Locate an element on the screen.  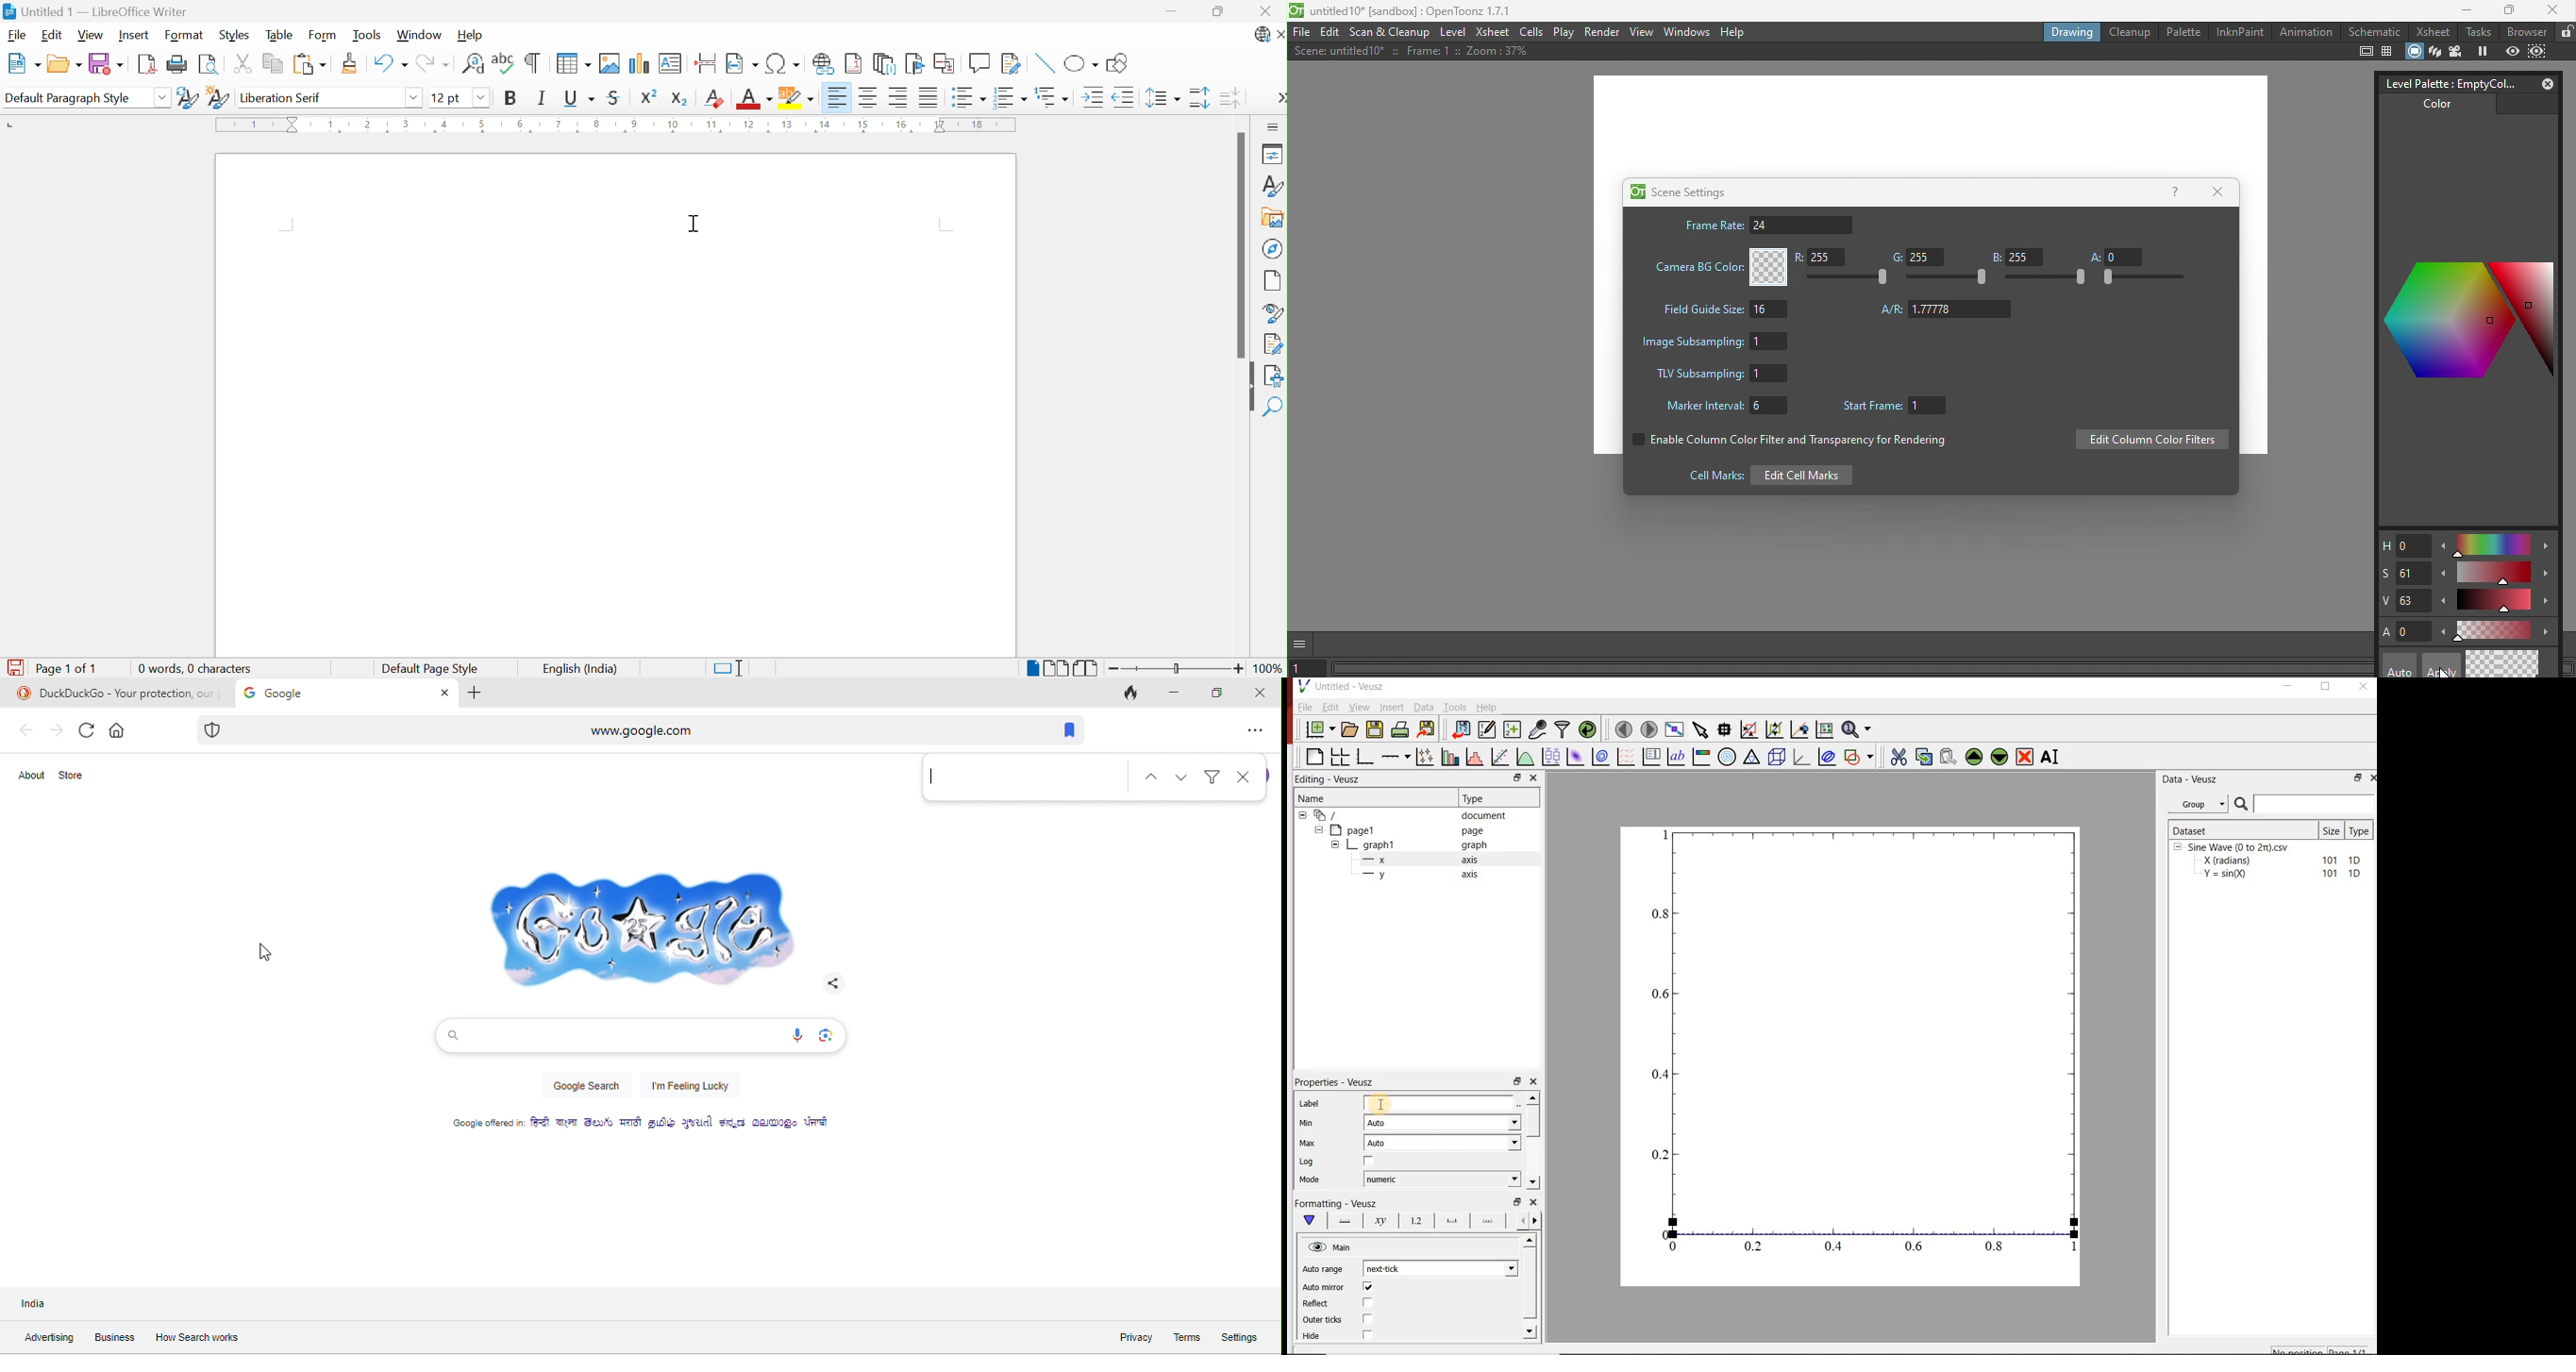
Toggle formatting marks is located at coordinates (533, 63).